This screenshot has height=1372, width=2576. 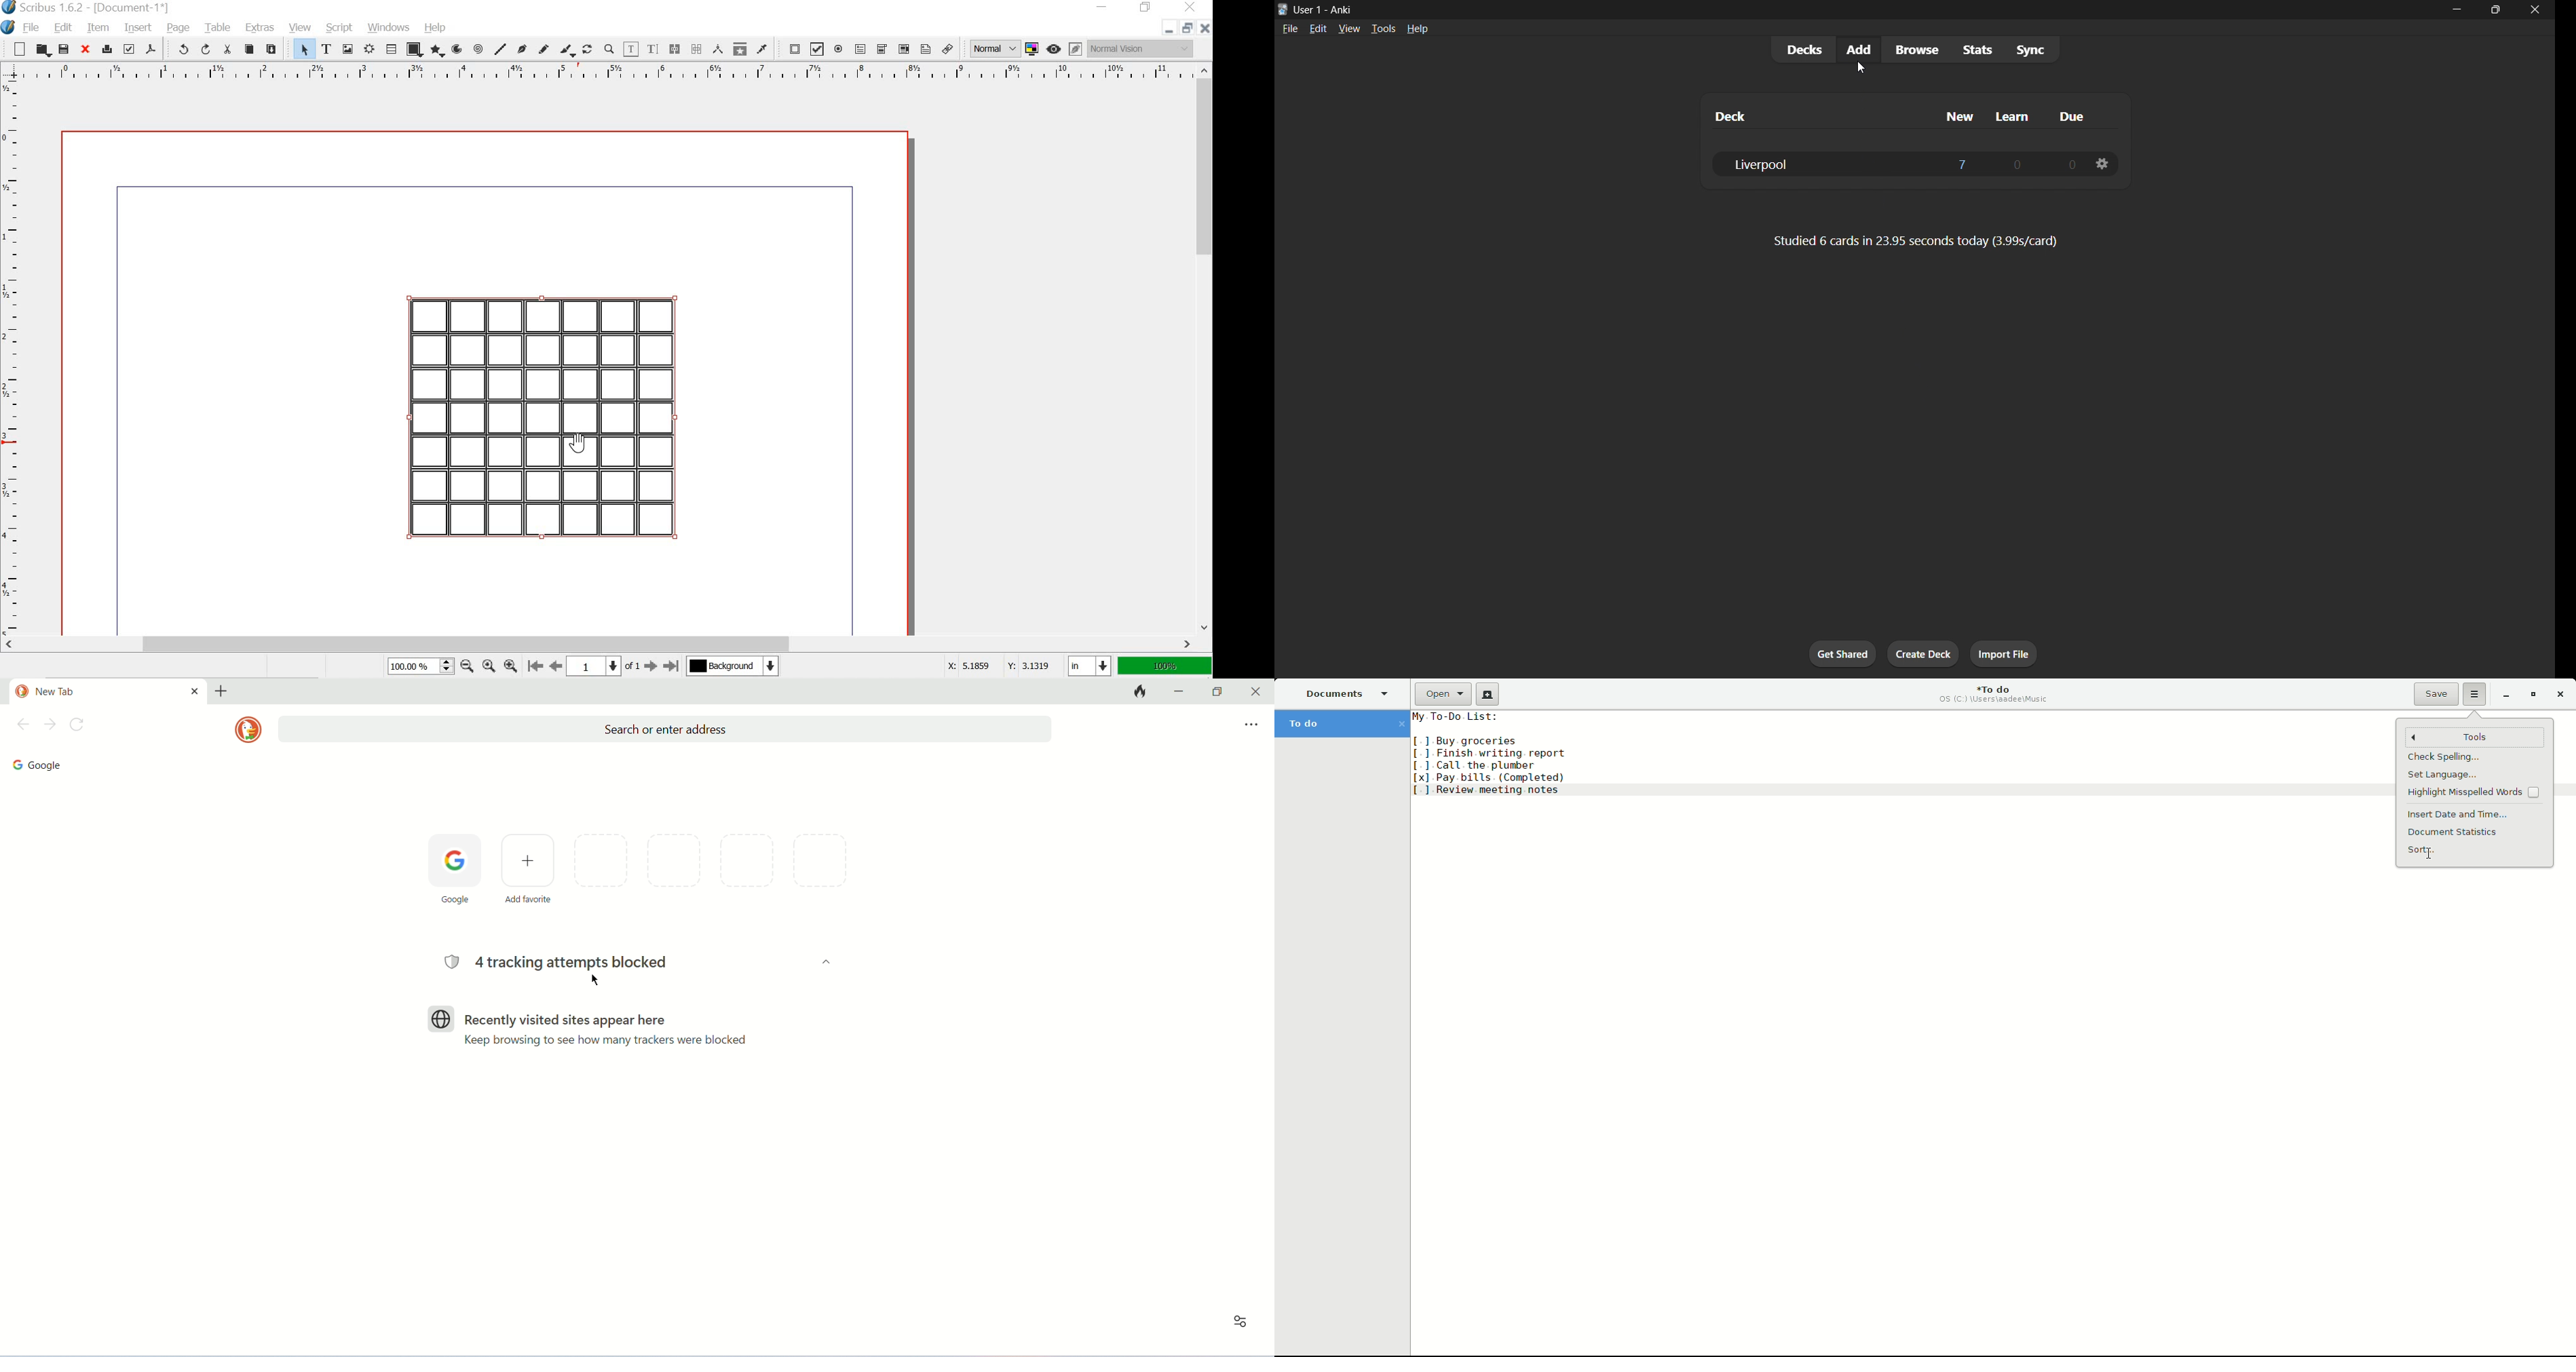 I want to click on unlink text frames, so click(x=698, y=47).